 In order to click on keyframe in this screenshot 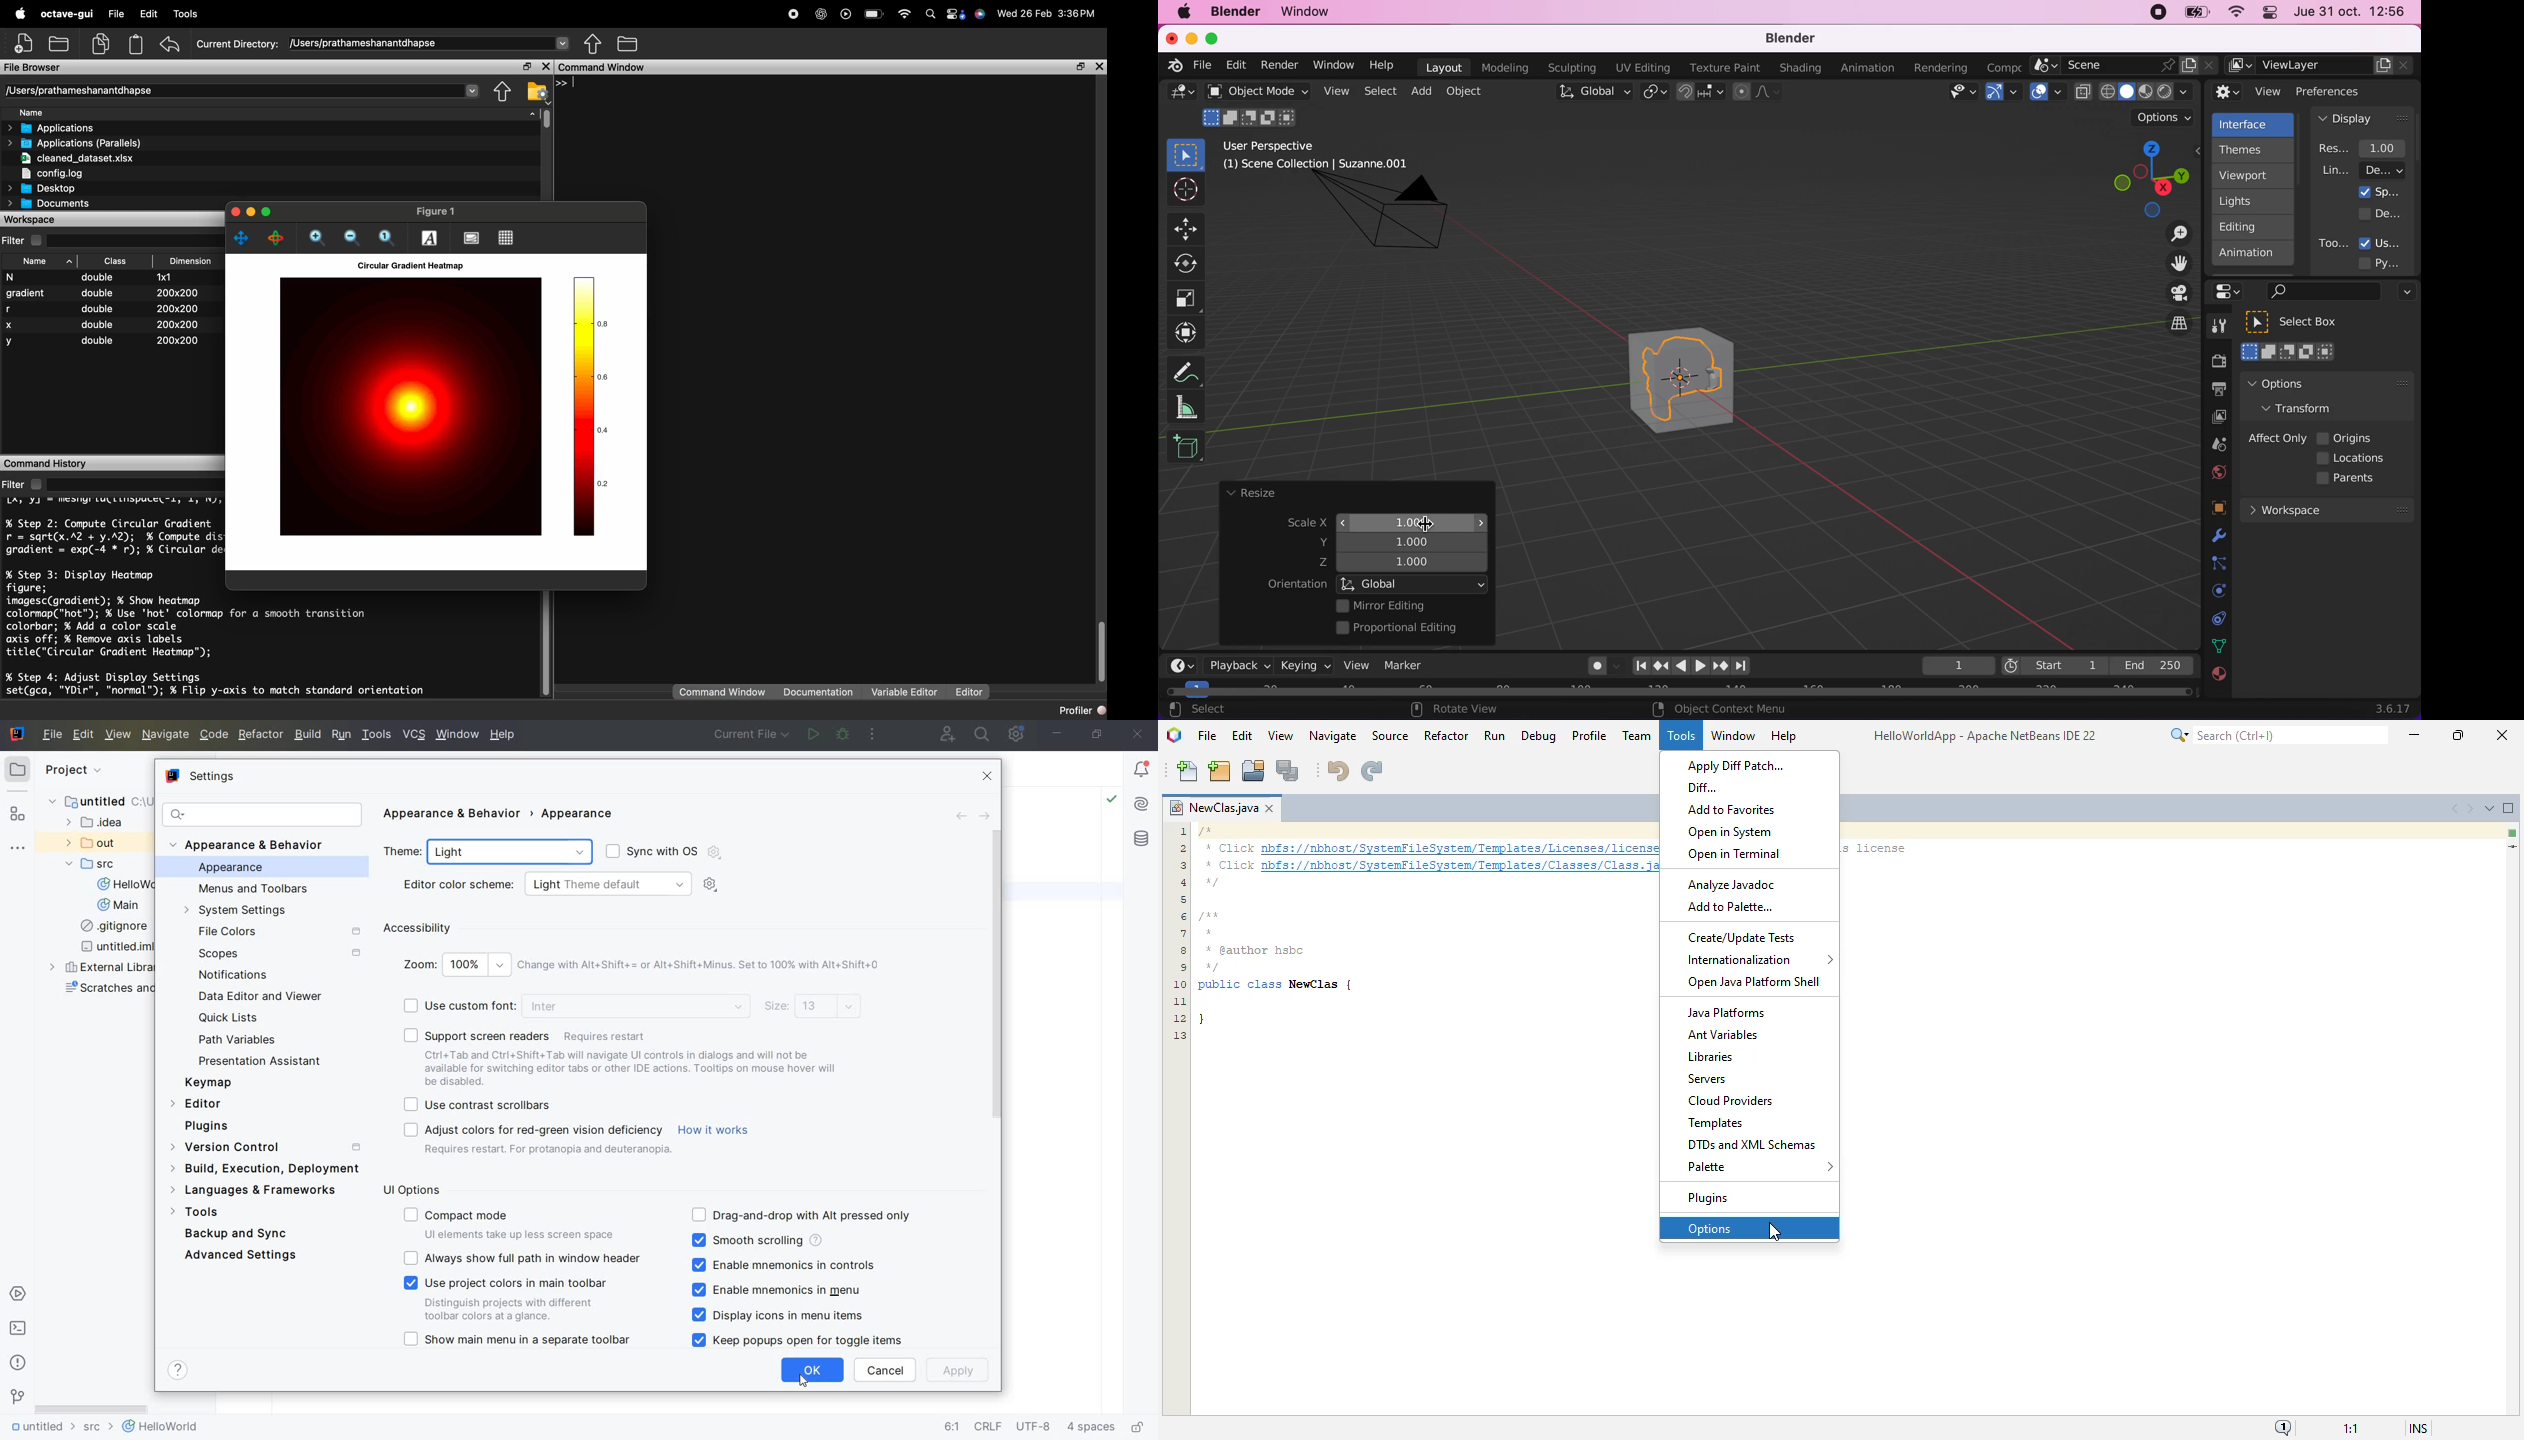, I will do `click(1957, 666)`.